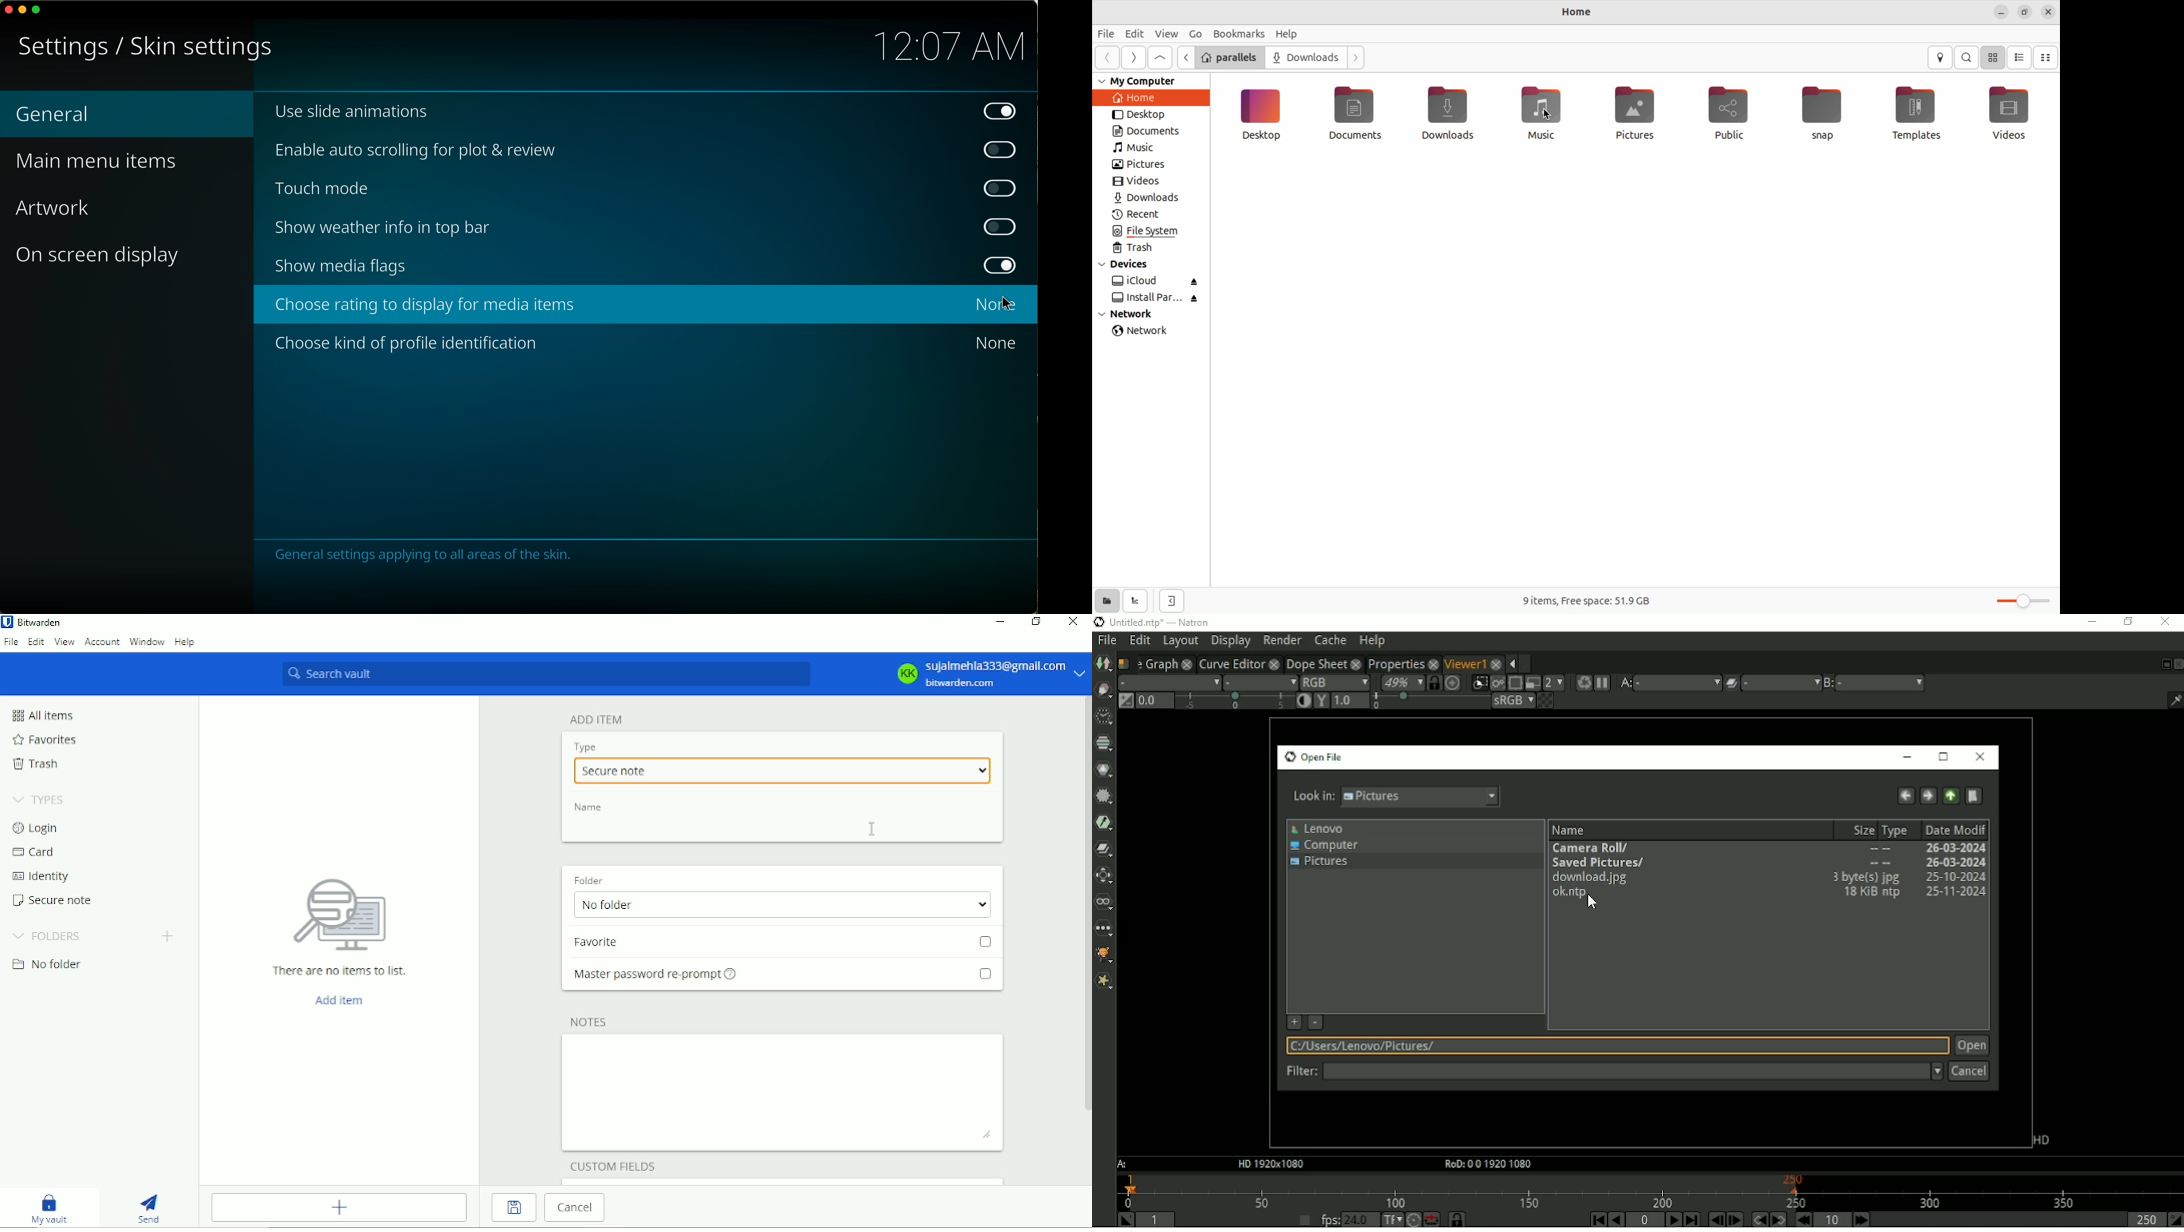 The height and width of the screenshot is (1232, 2184). What do you see at coordinates (40, 799) in the screenshot?
I see `Types` at bounding box center [40, 799].